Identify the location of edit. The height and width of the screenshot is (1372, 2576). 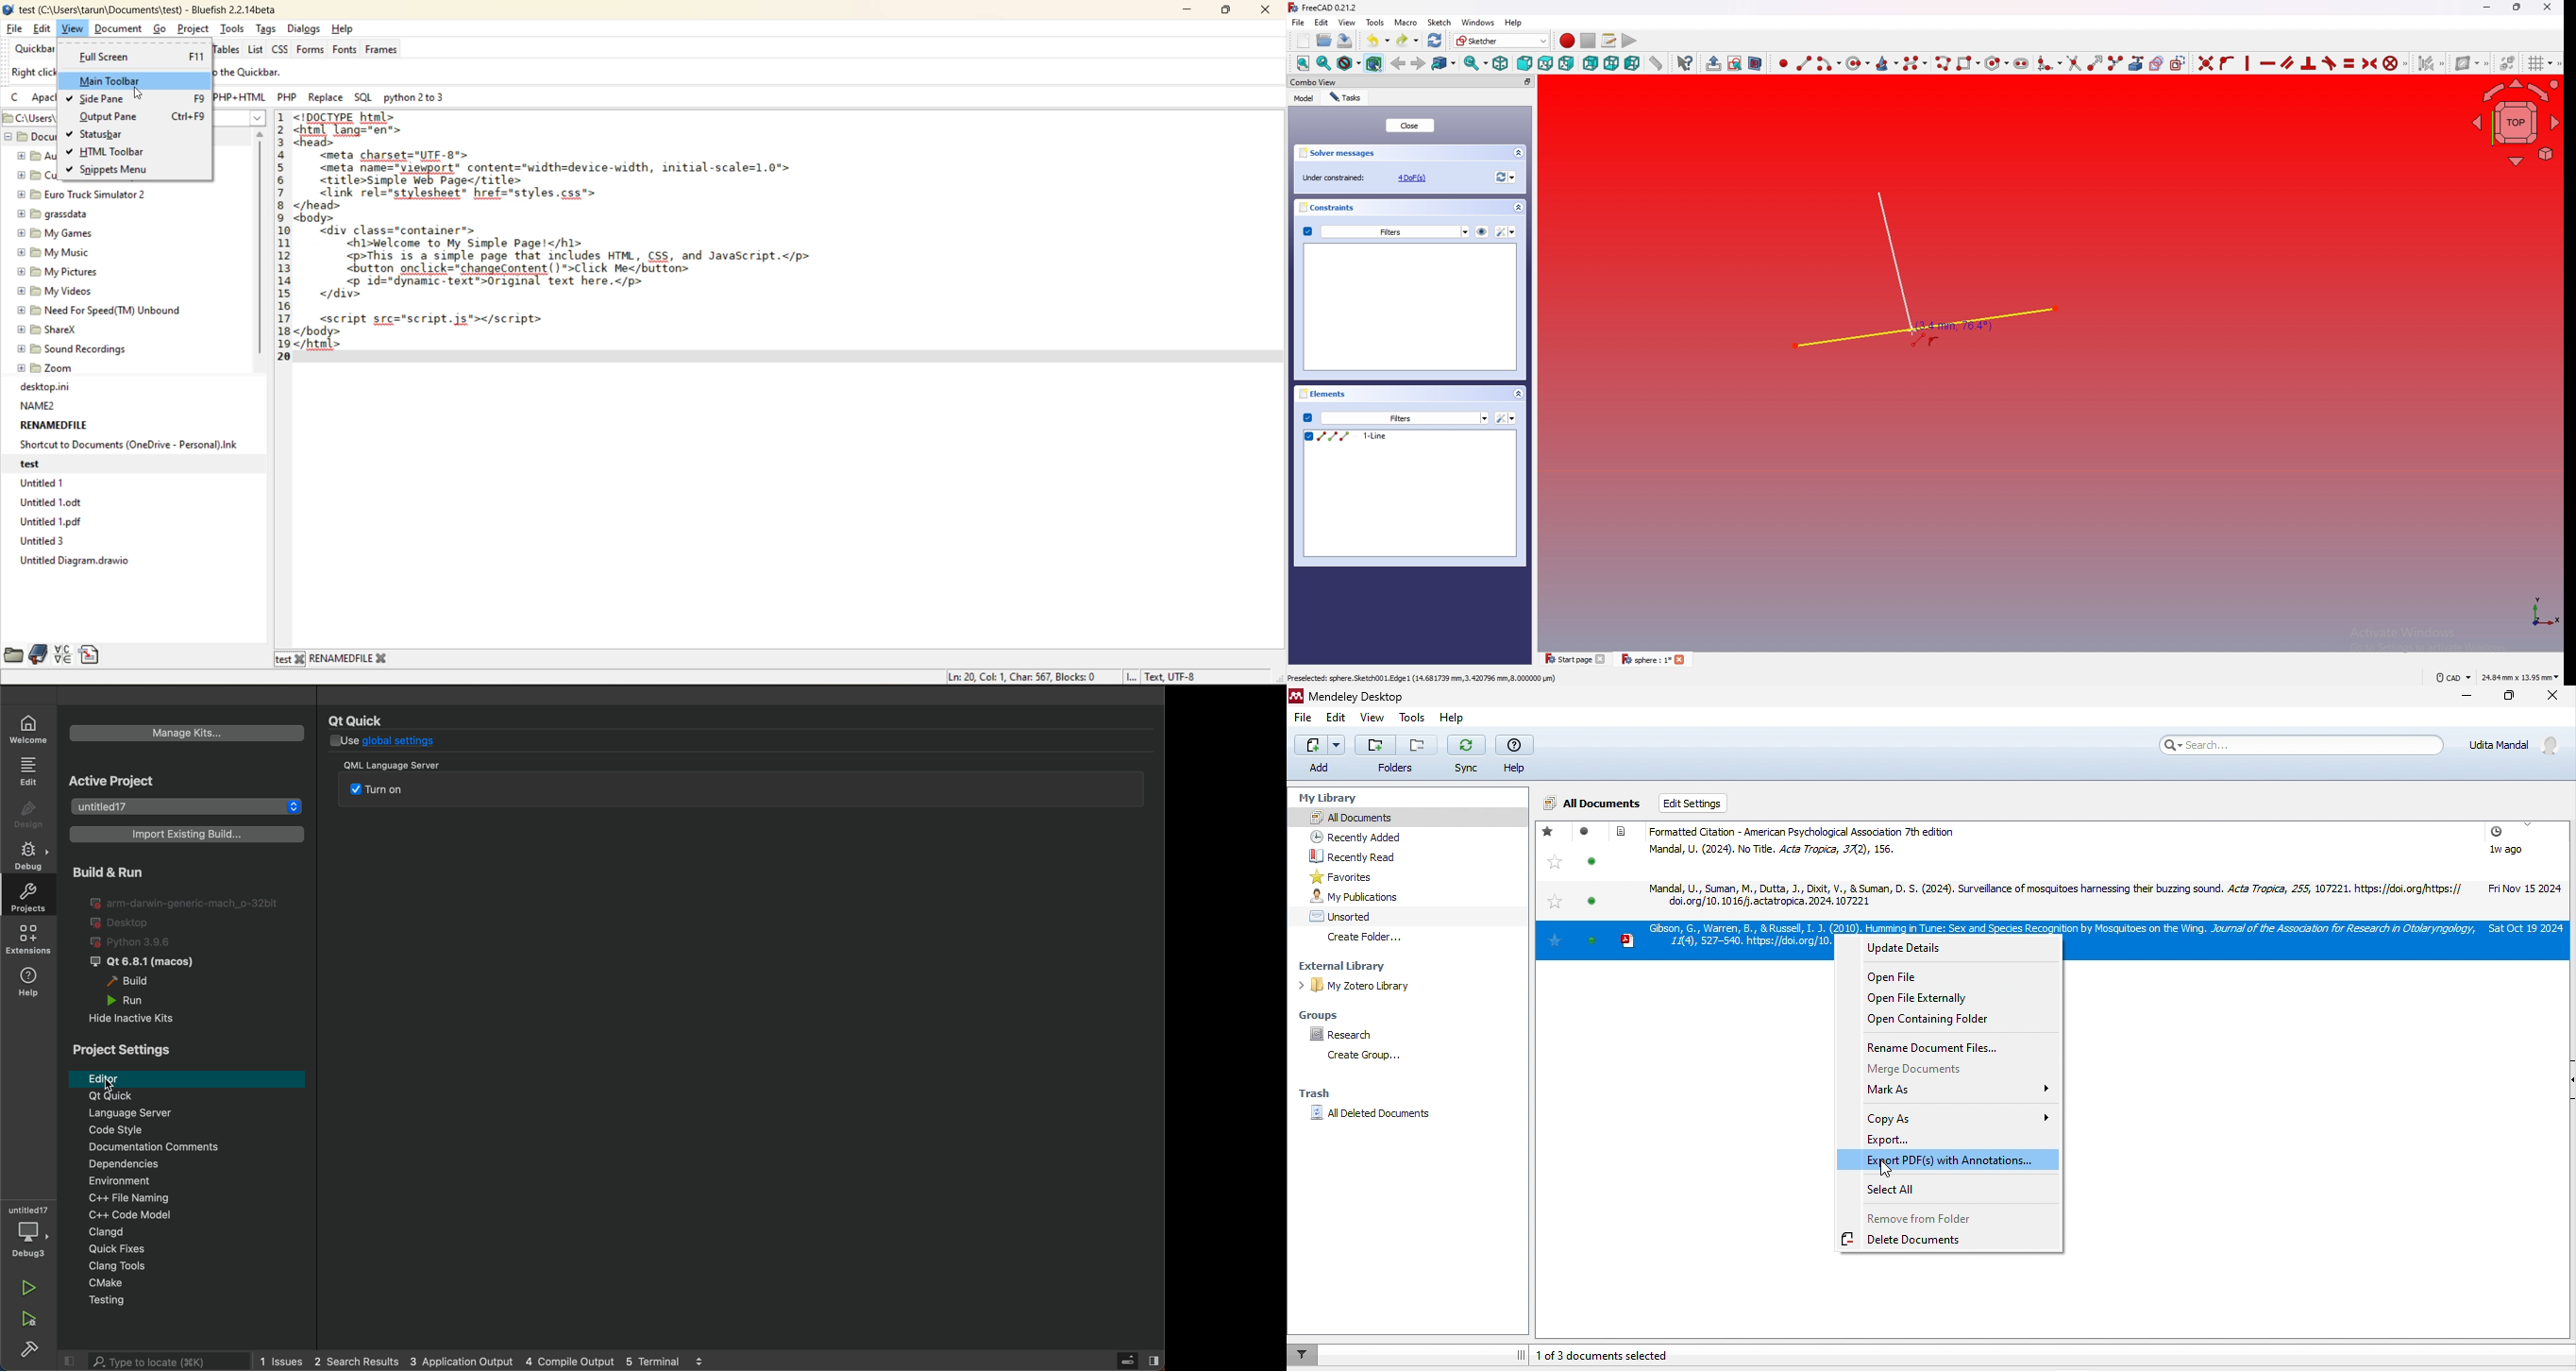
(44, 30).